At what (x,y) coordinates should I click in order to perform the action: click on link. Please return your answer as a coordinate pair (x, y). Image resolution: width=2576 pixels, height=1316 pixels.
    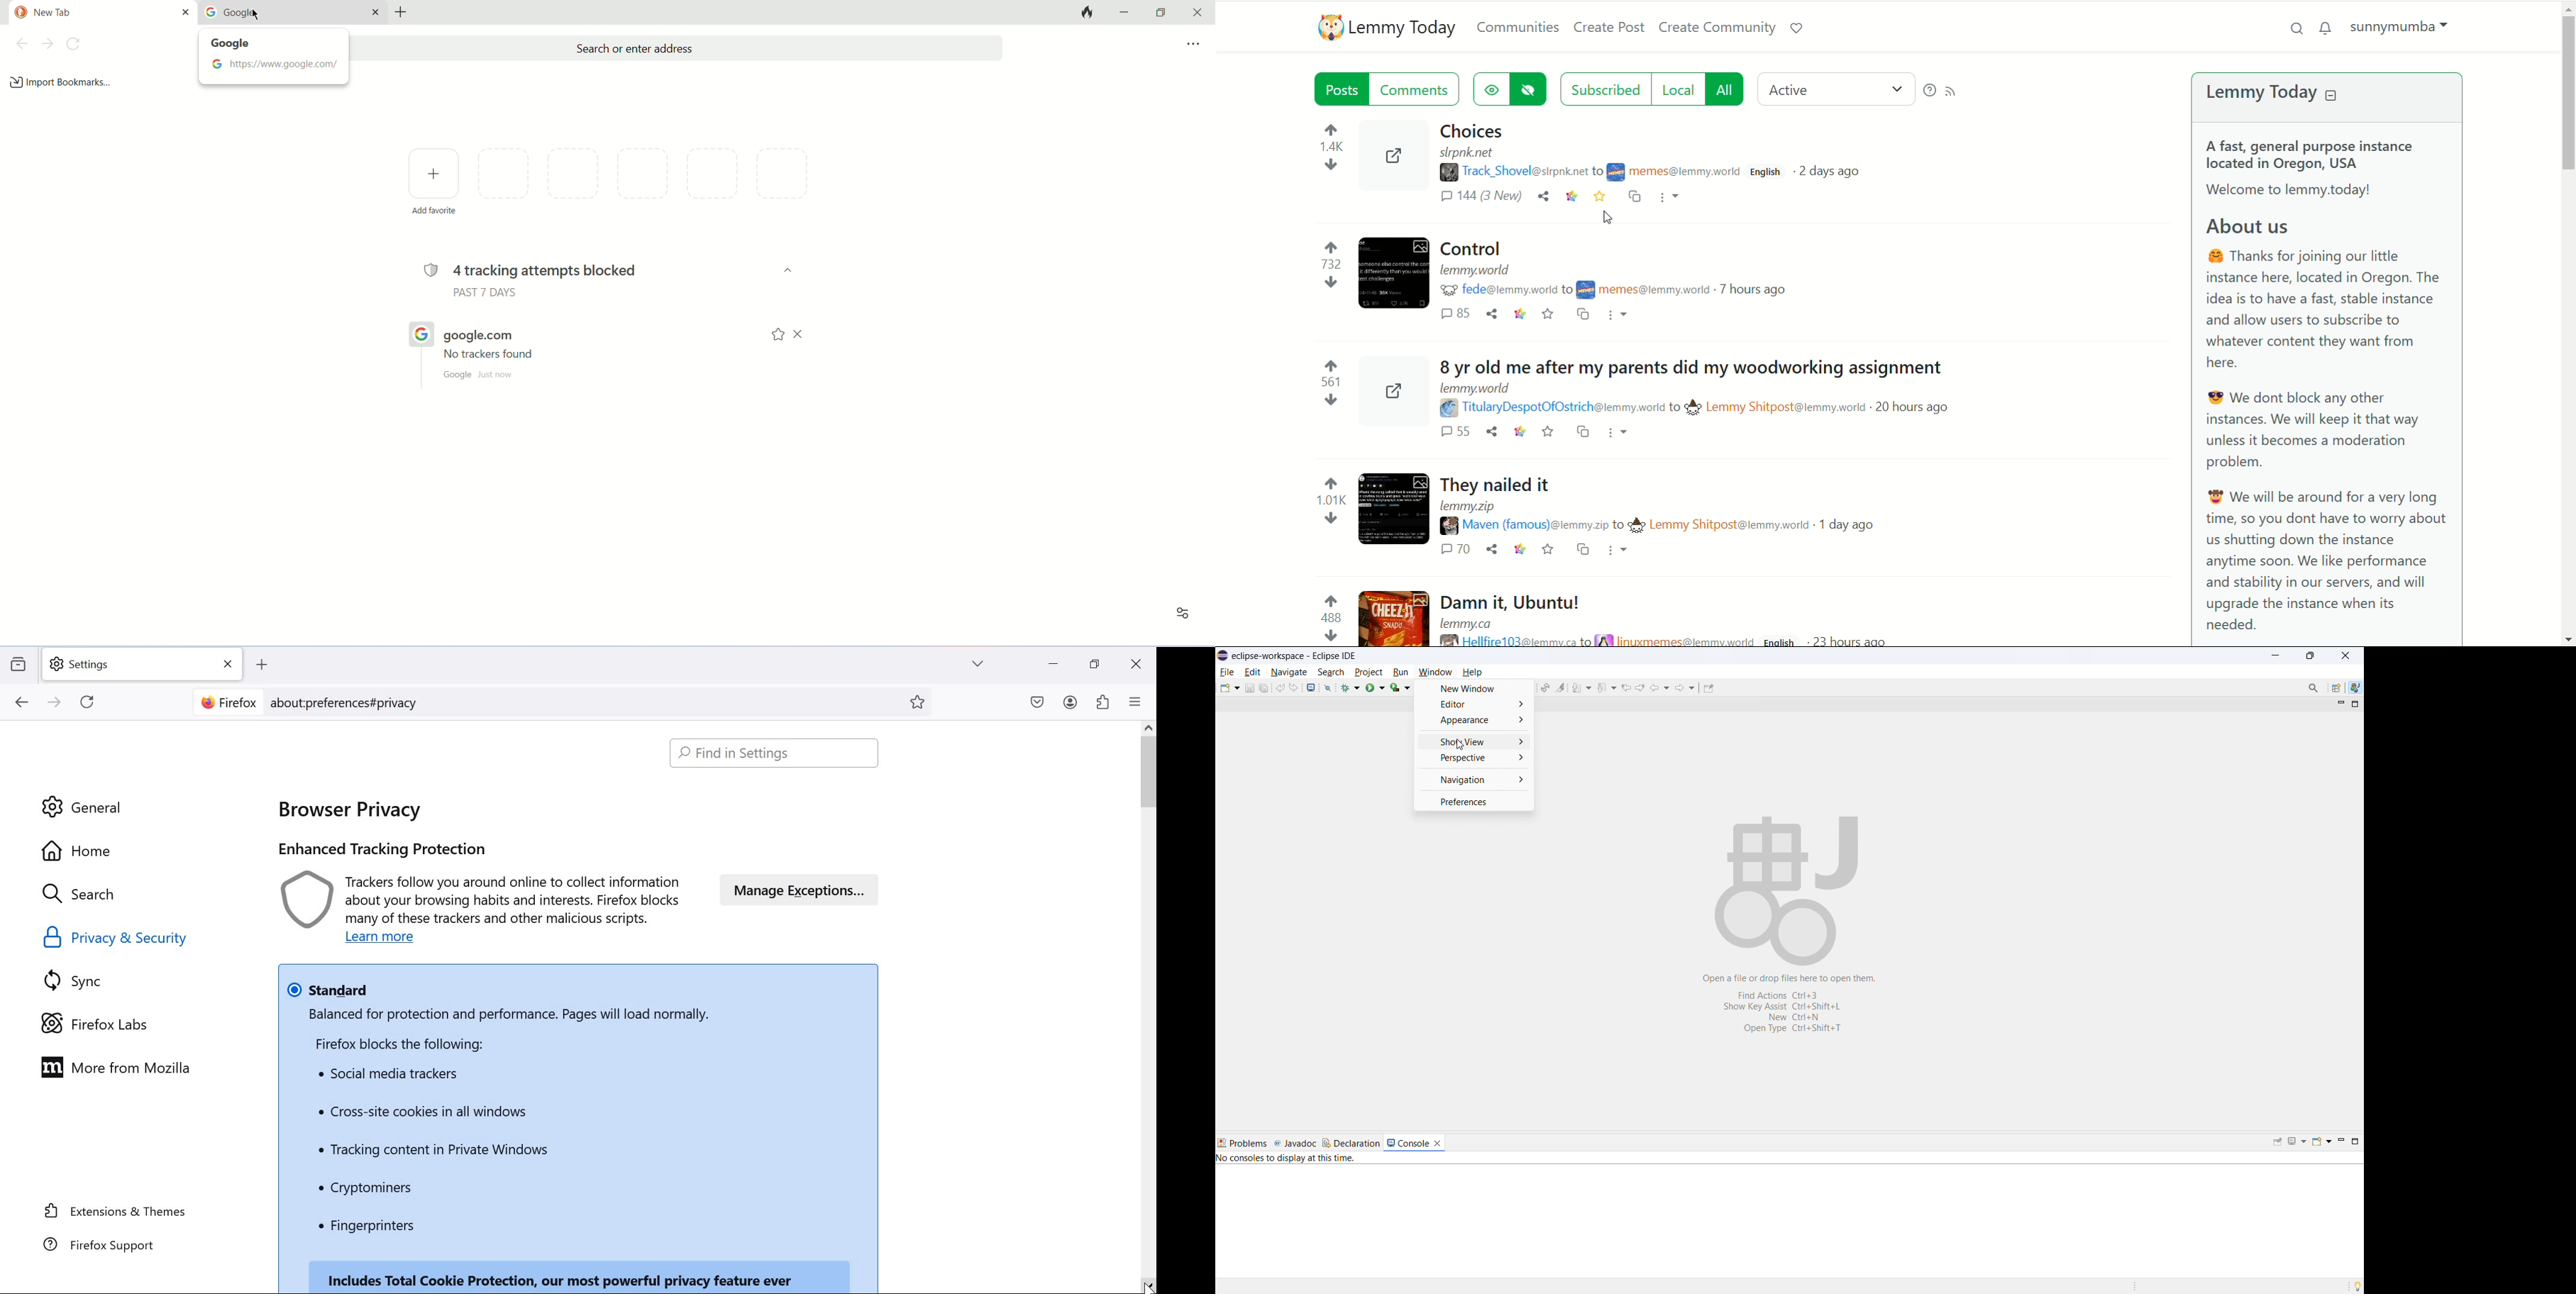
    Looking at the image, I should click on (1519, 316).